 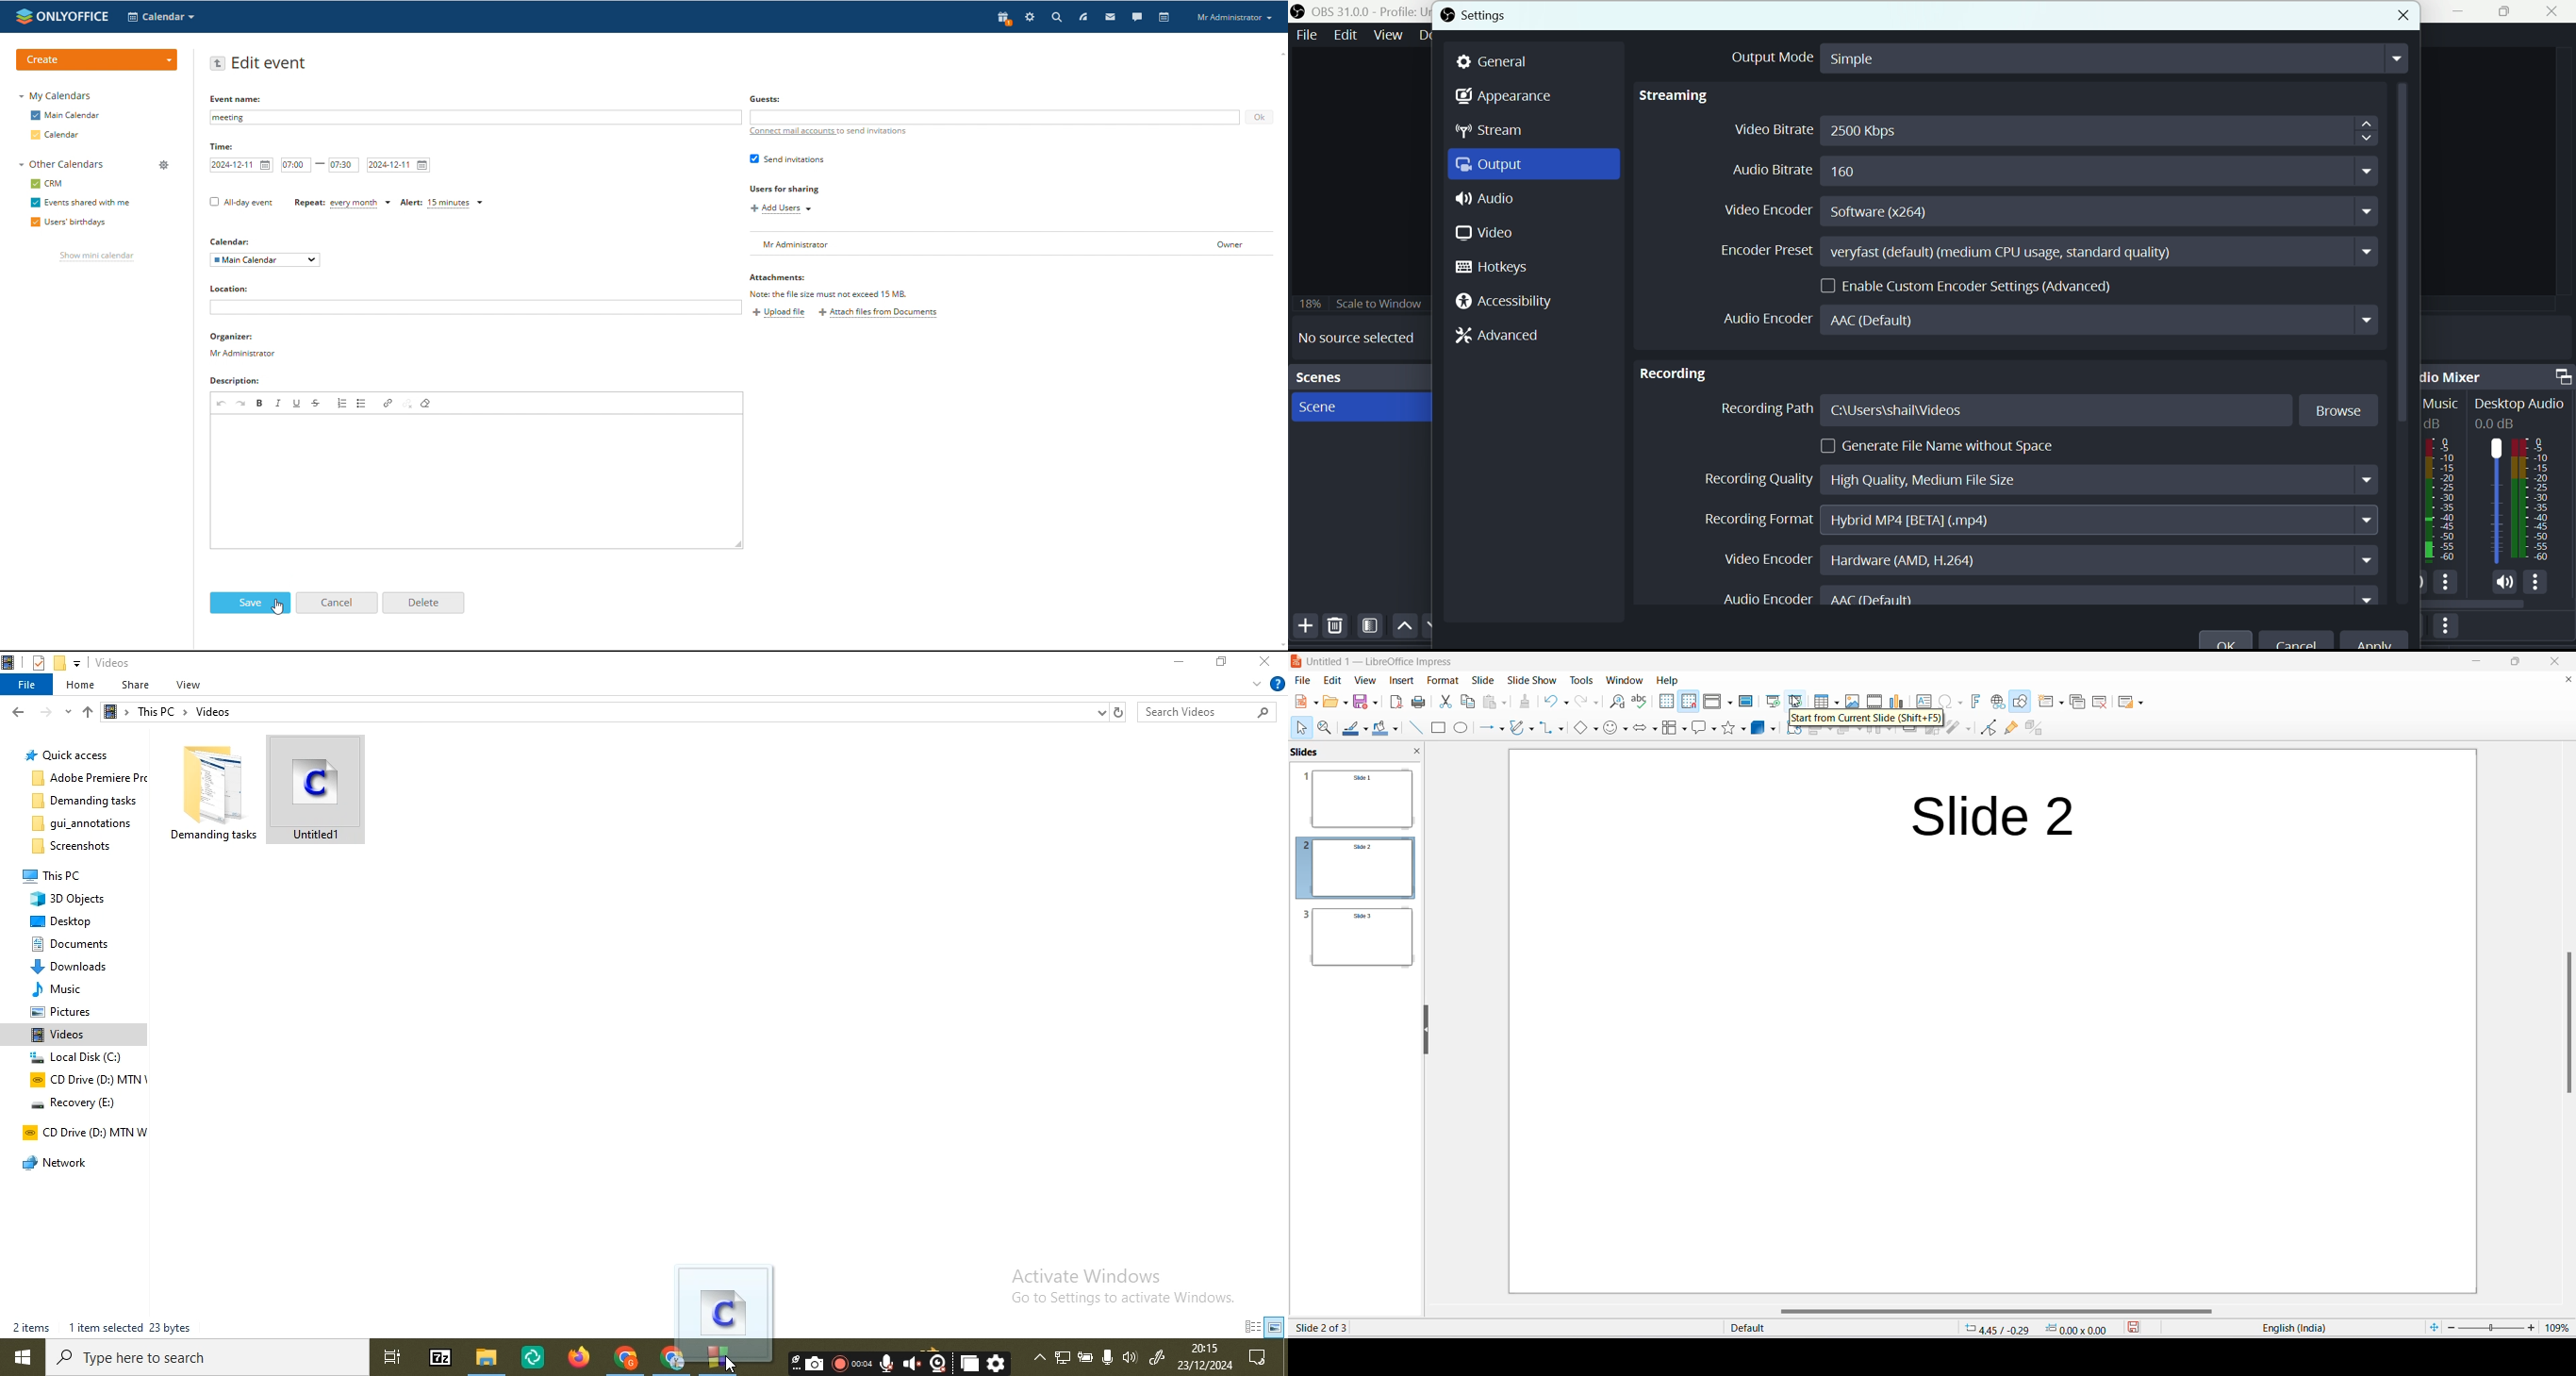 I want to click on Appearance, so click(x=1500, y=97).